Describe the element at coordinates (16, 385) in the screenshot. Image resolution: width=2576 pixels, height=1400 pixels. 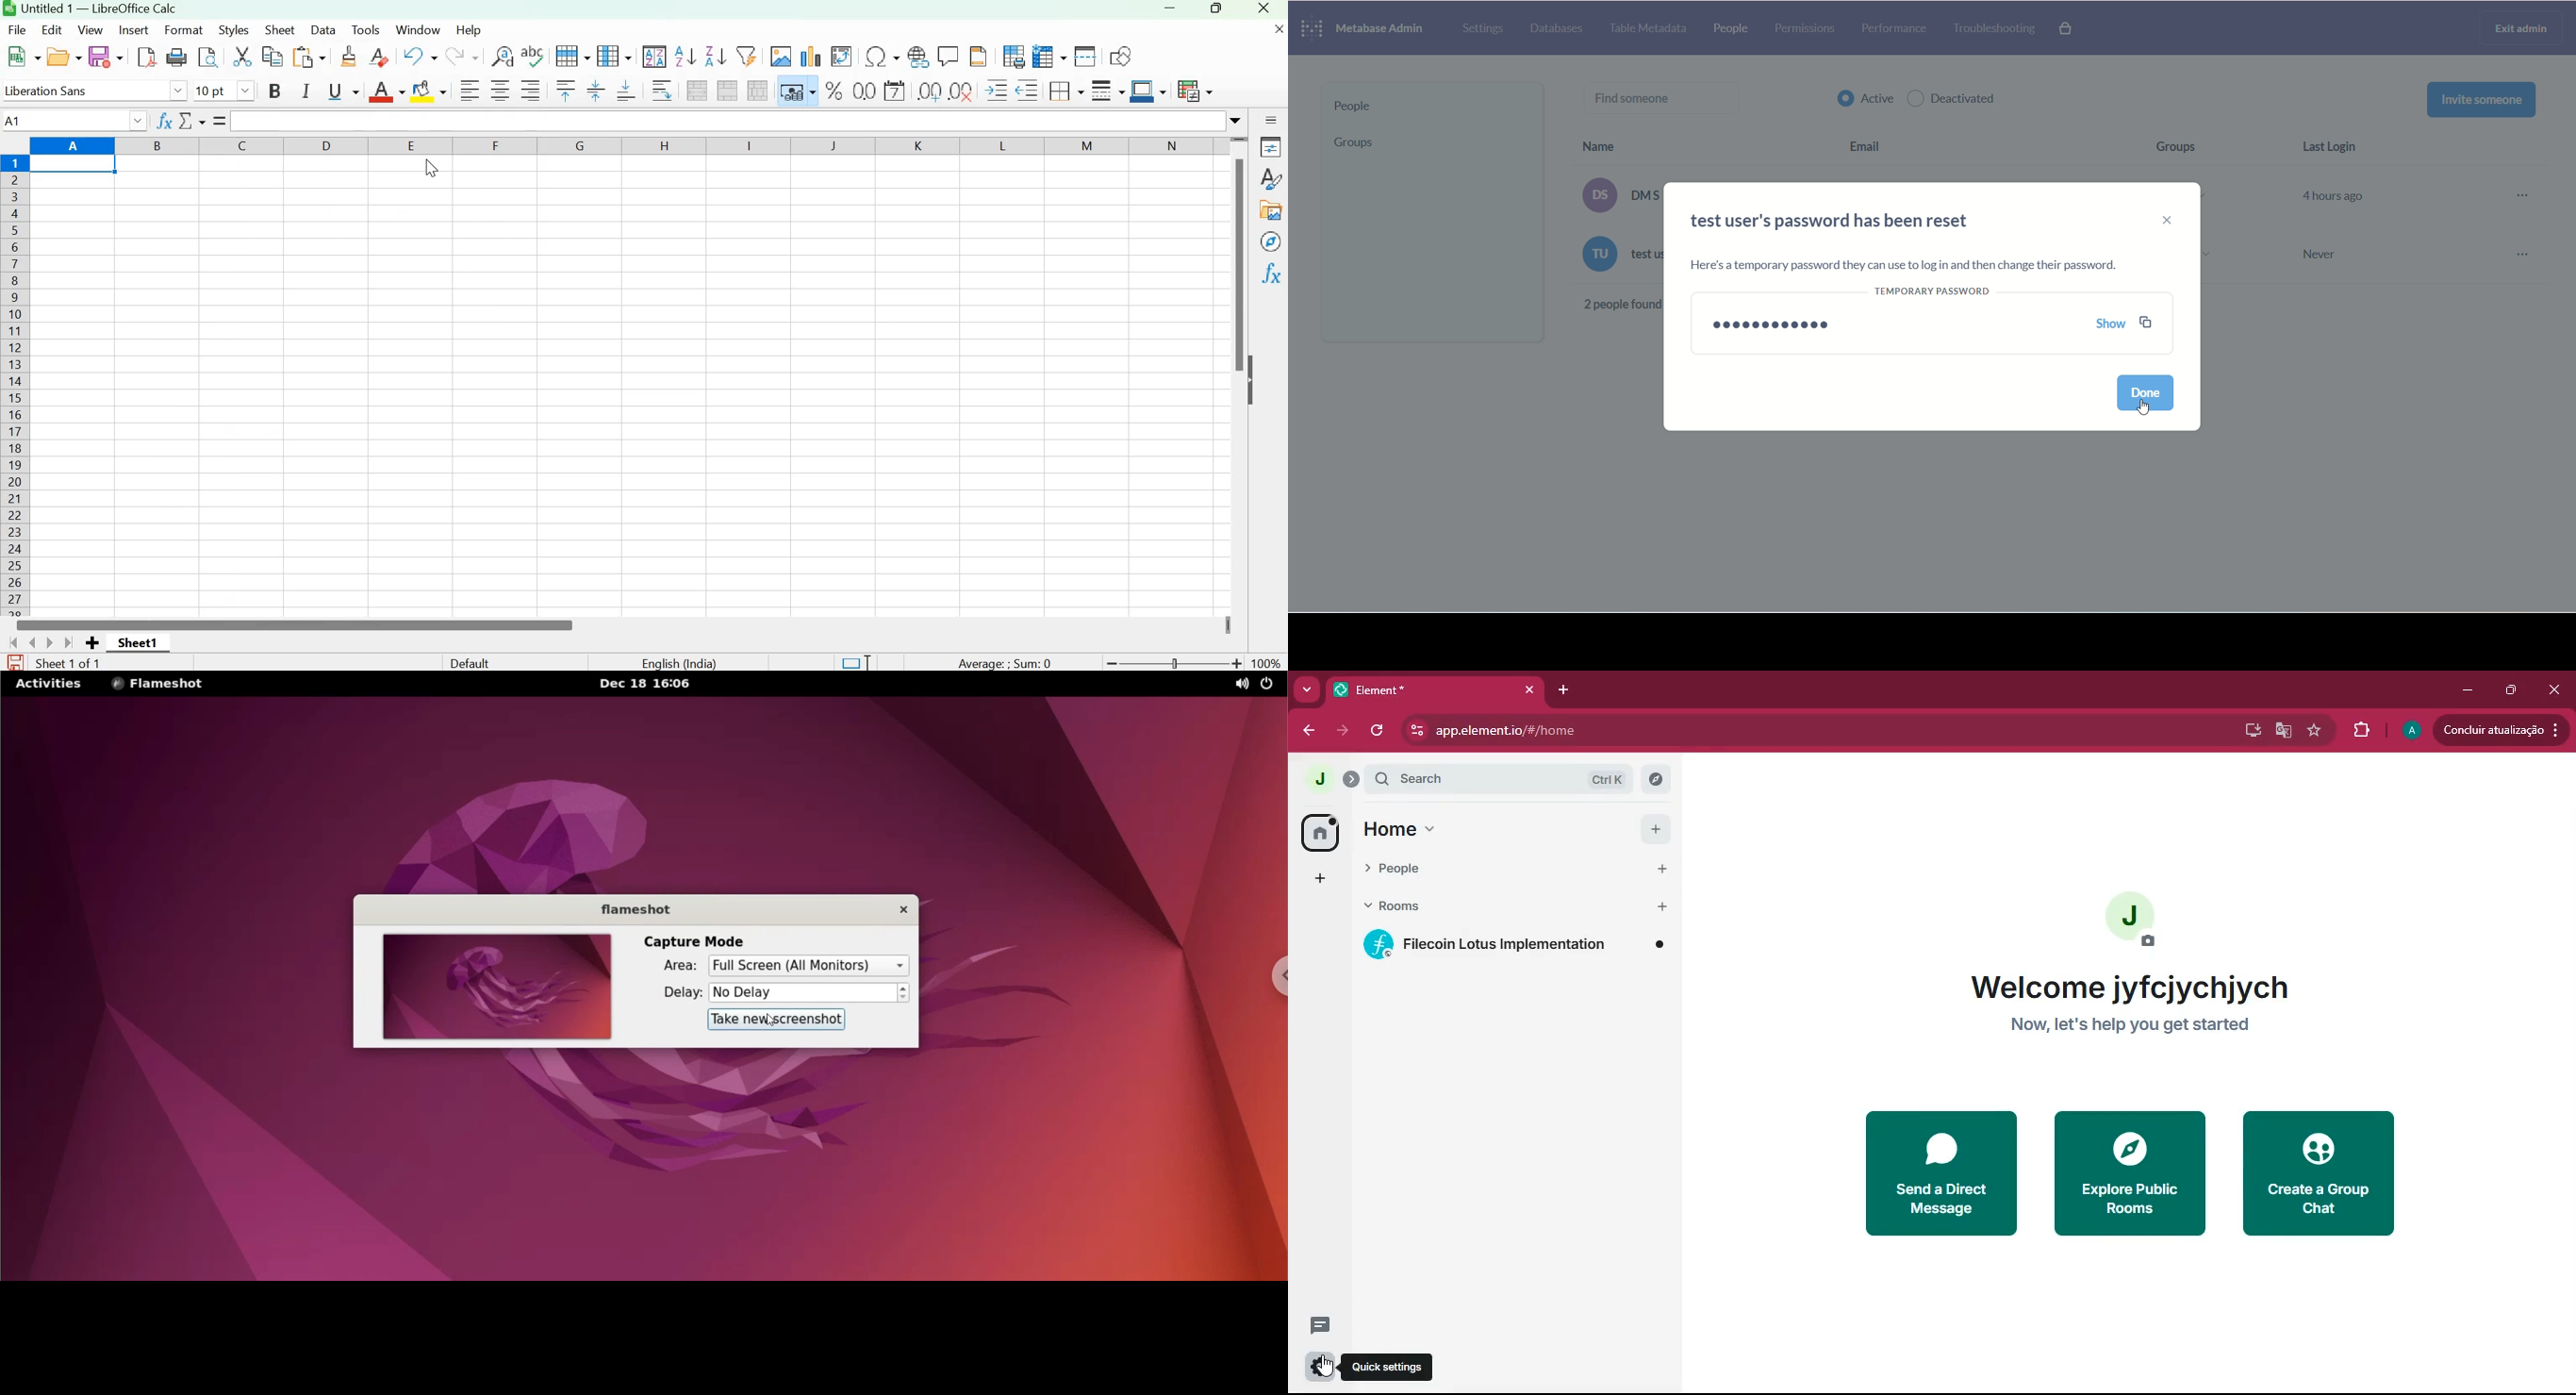
I see `Columns` at that location.